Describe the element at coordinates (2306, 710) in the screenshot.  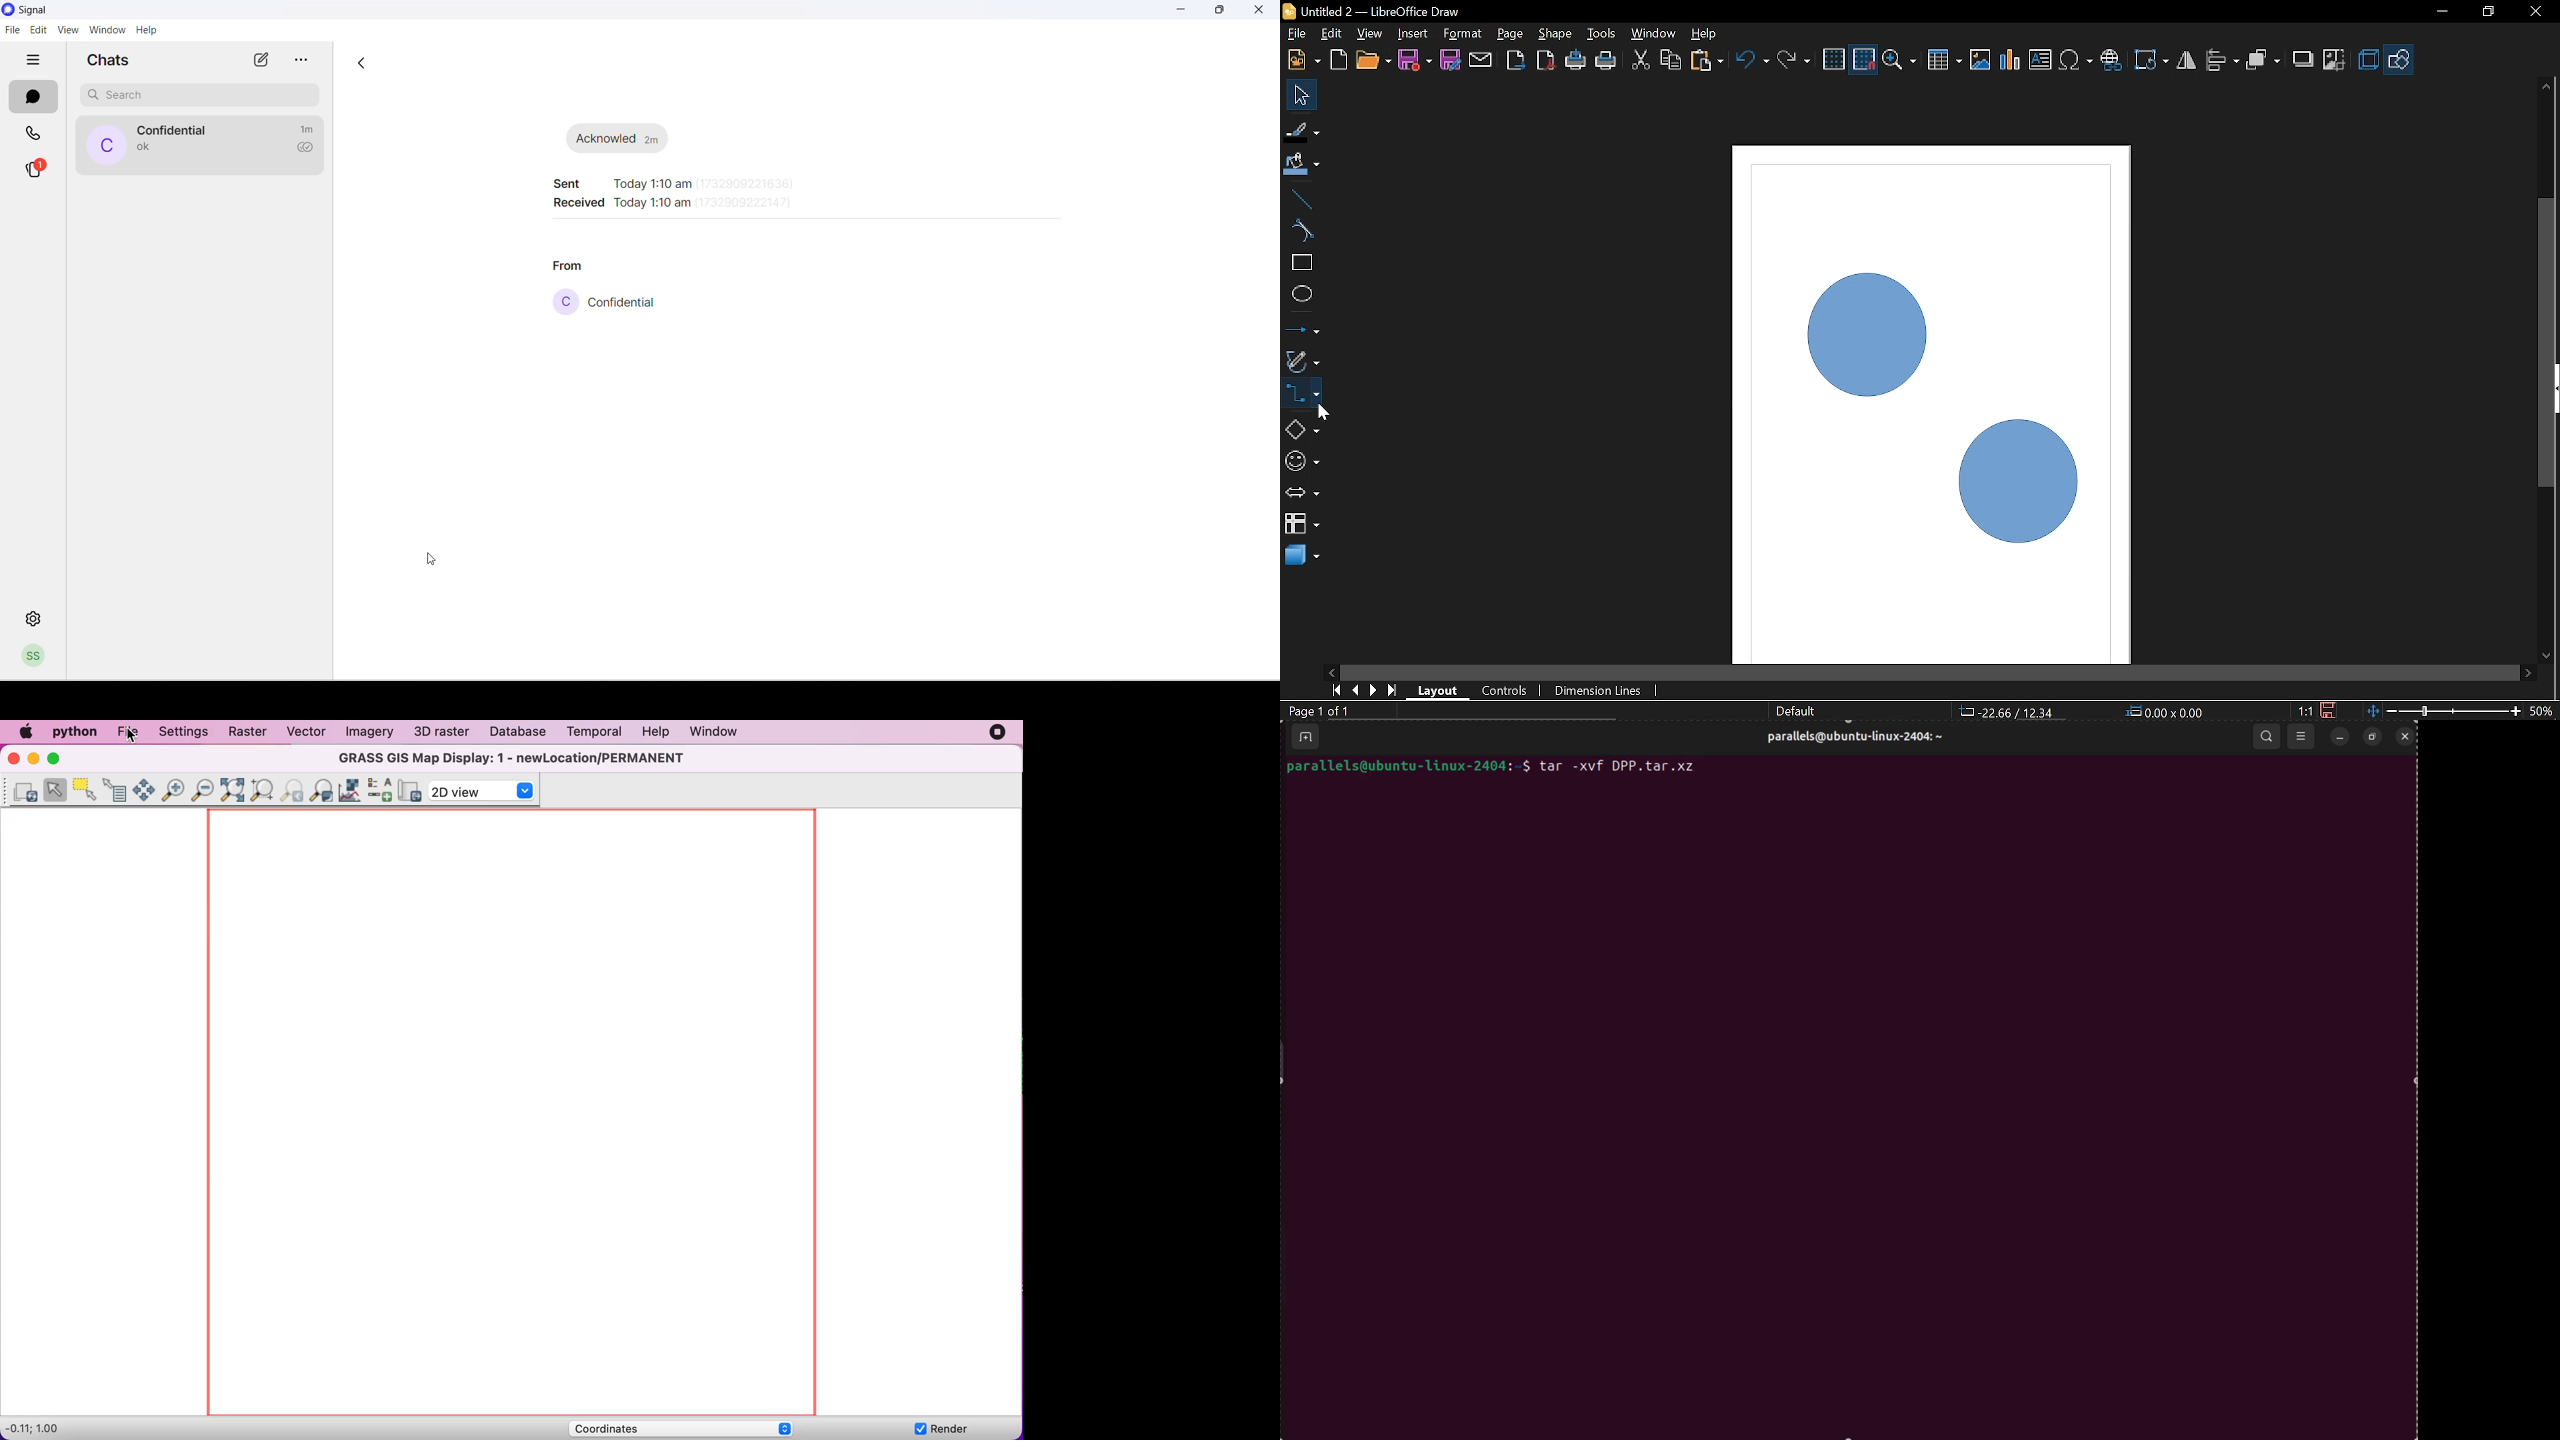
I see `Scaling factor` at that location.